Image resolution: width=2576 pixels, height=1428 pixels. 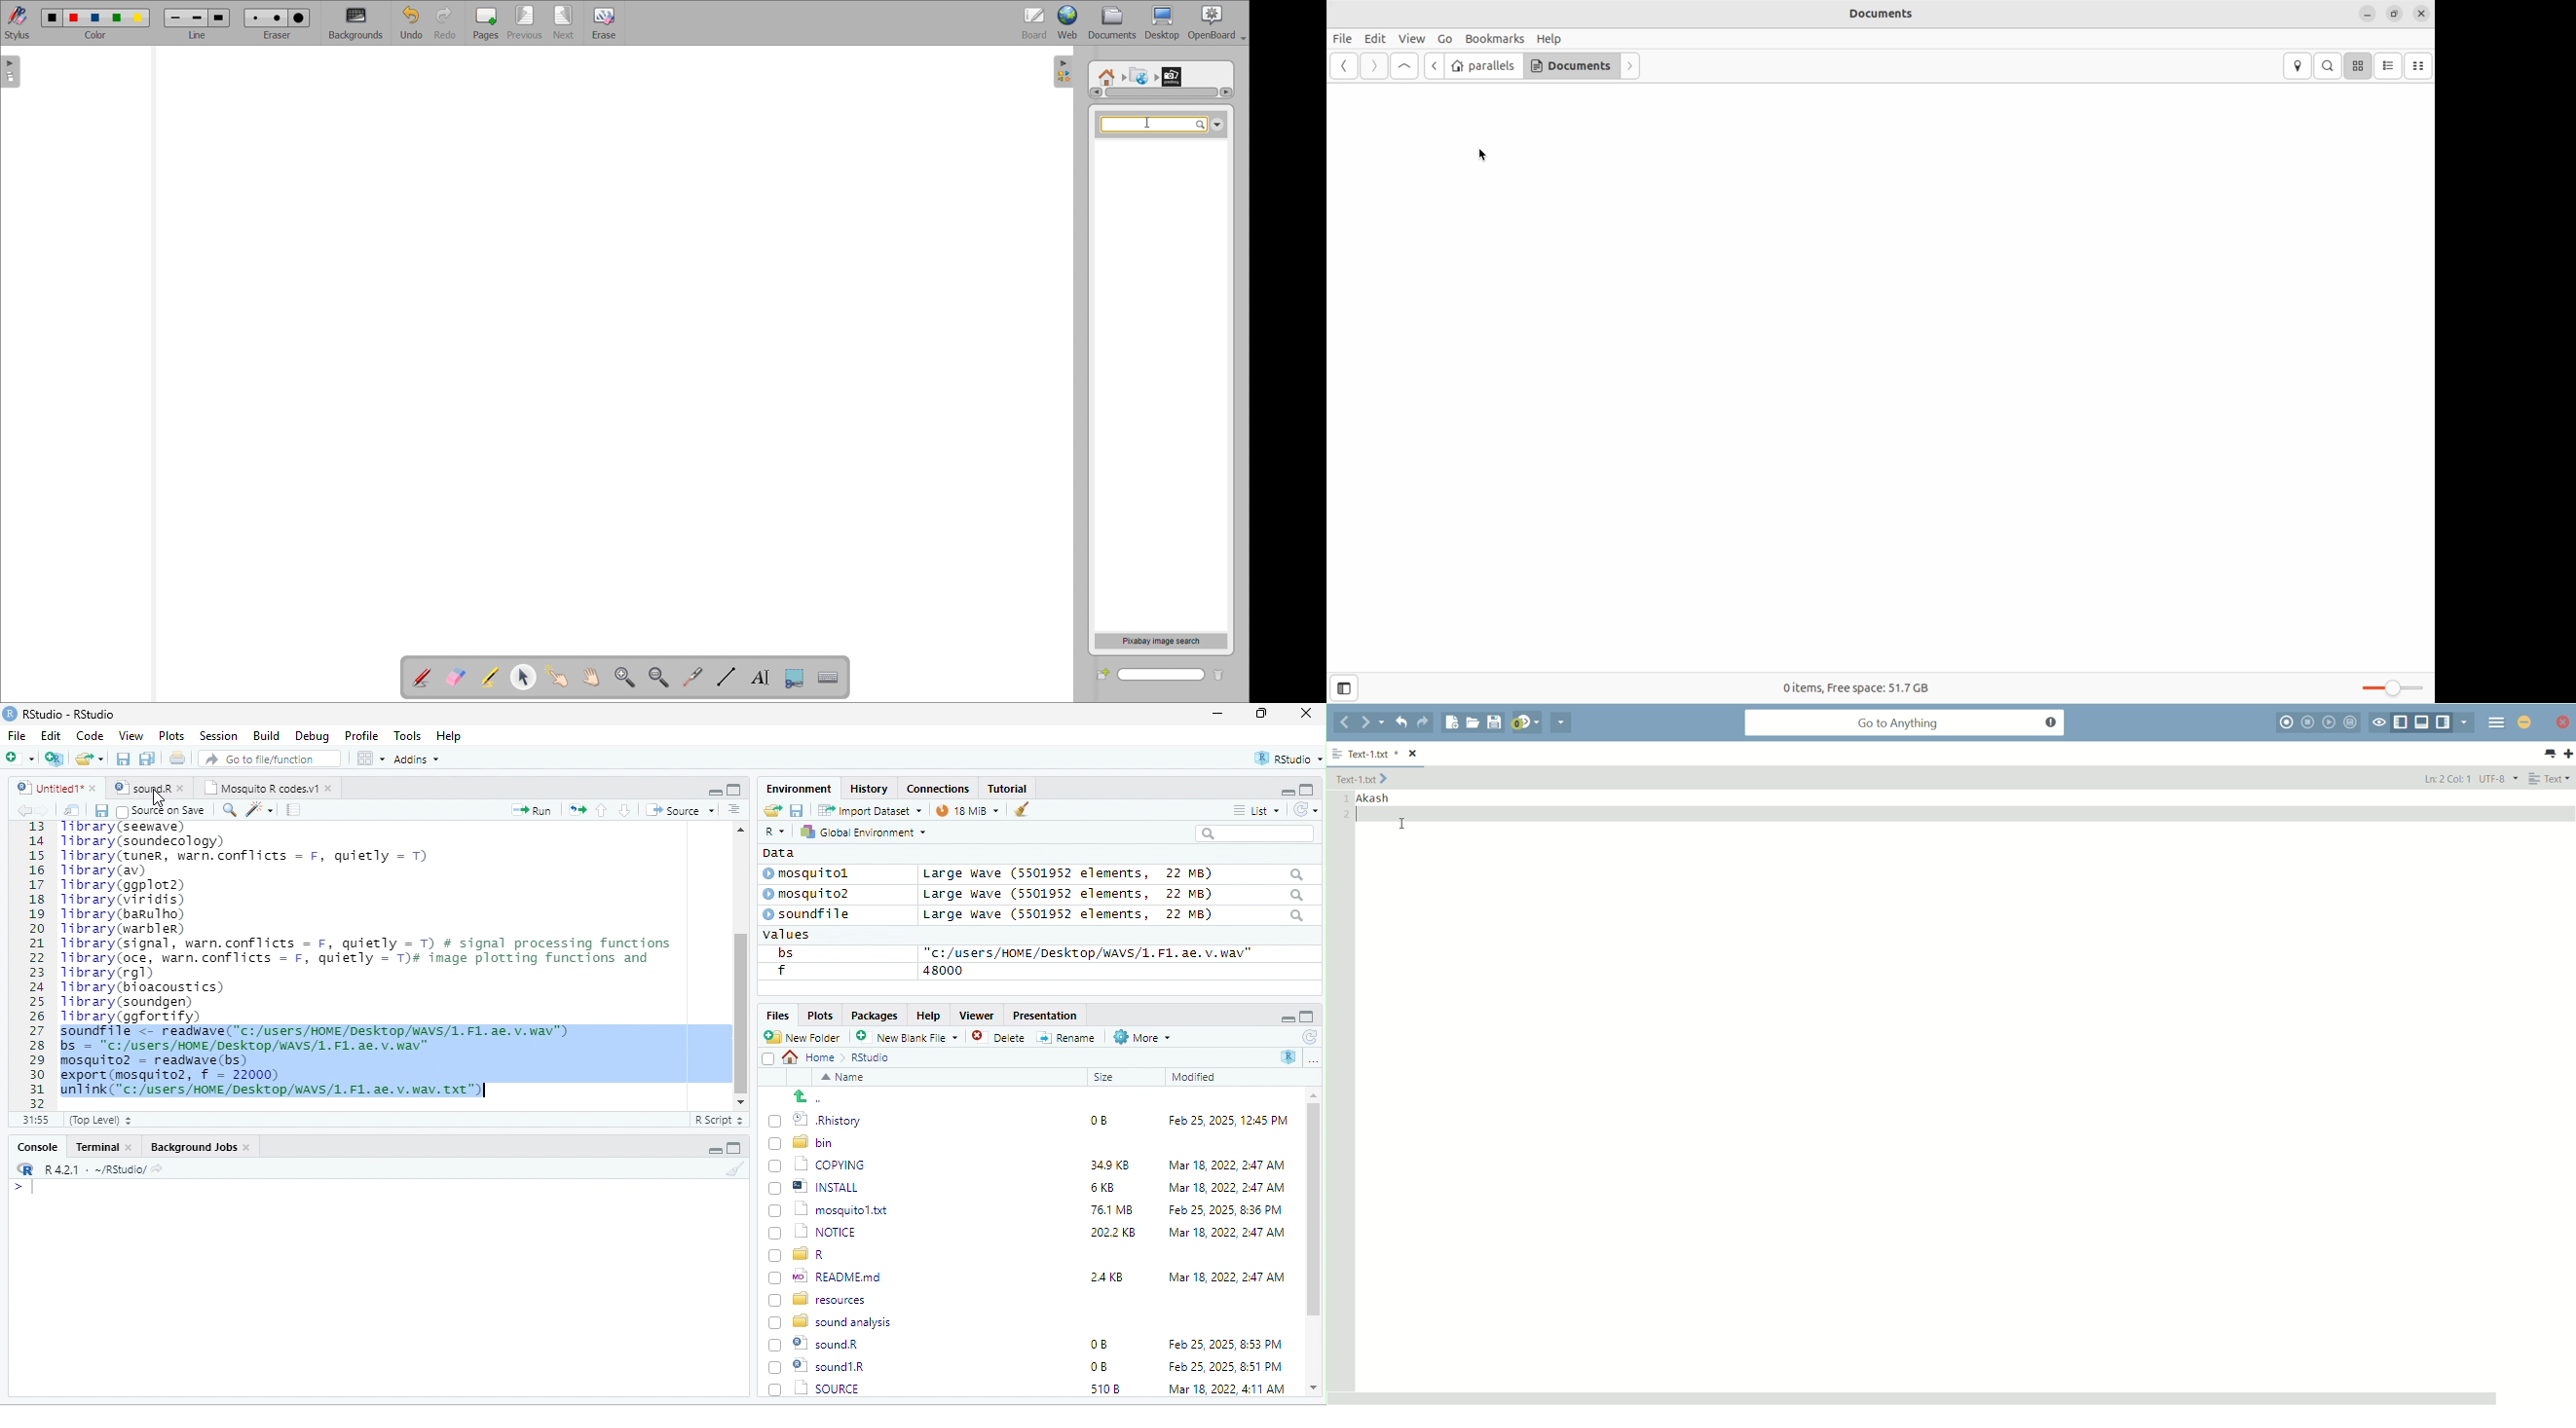 What do you see at coordinates (53, 735) in the screenshot?
I see `Edit` at bounding box center [53, 735].